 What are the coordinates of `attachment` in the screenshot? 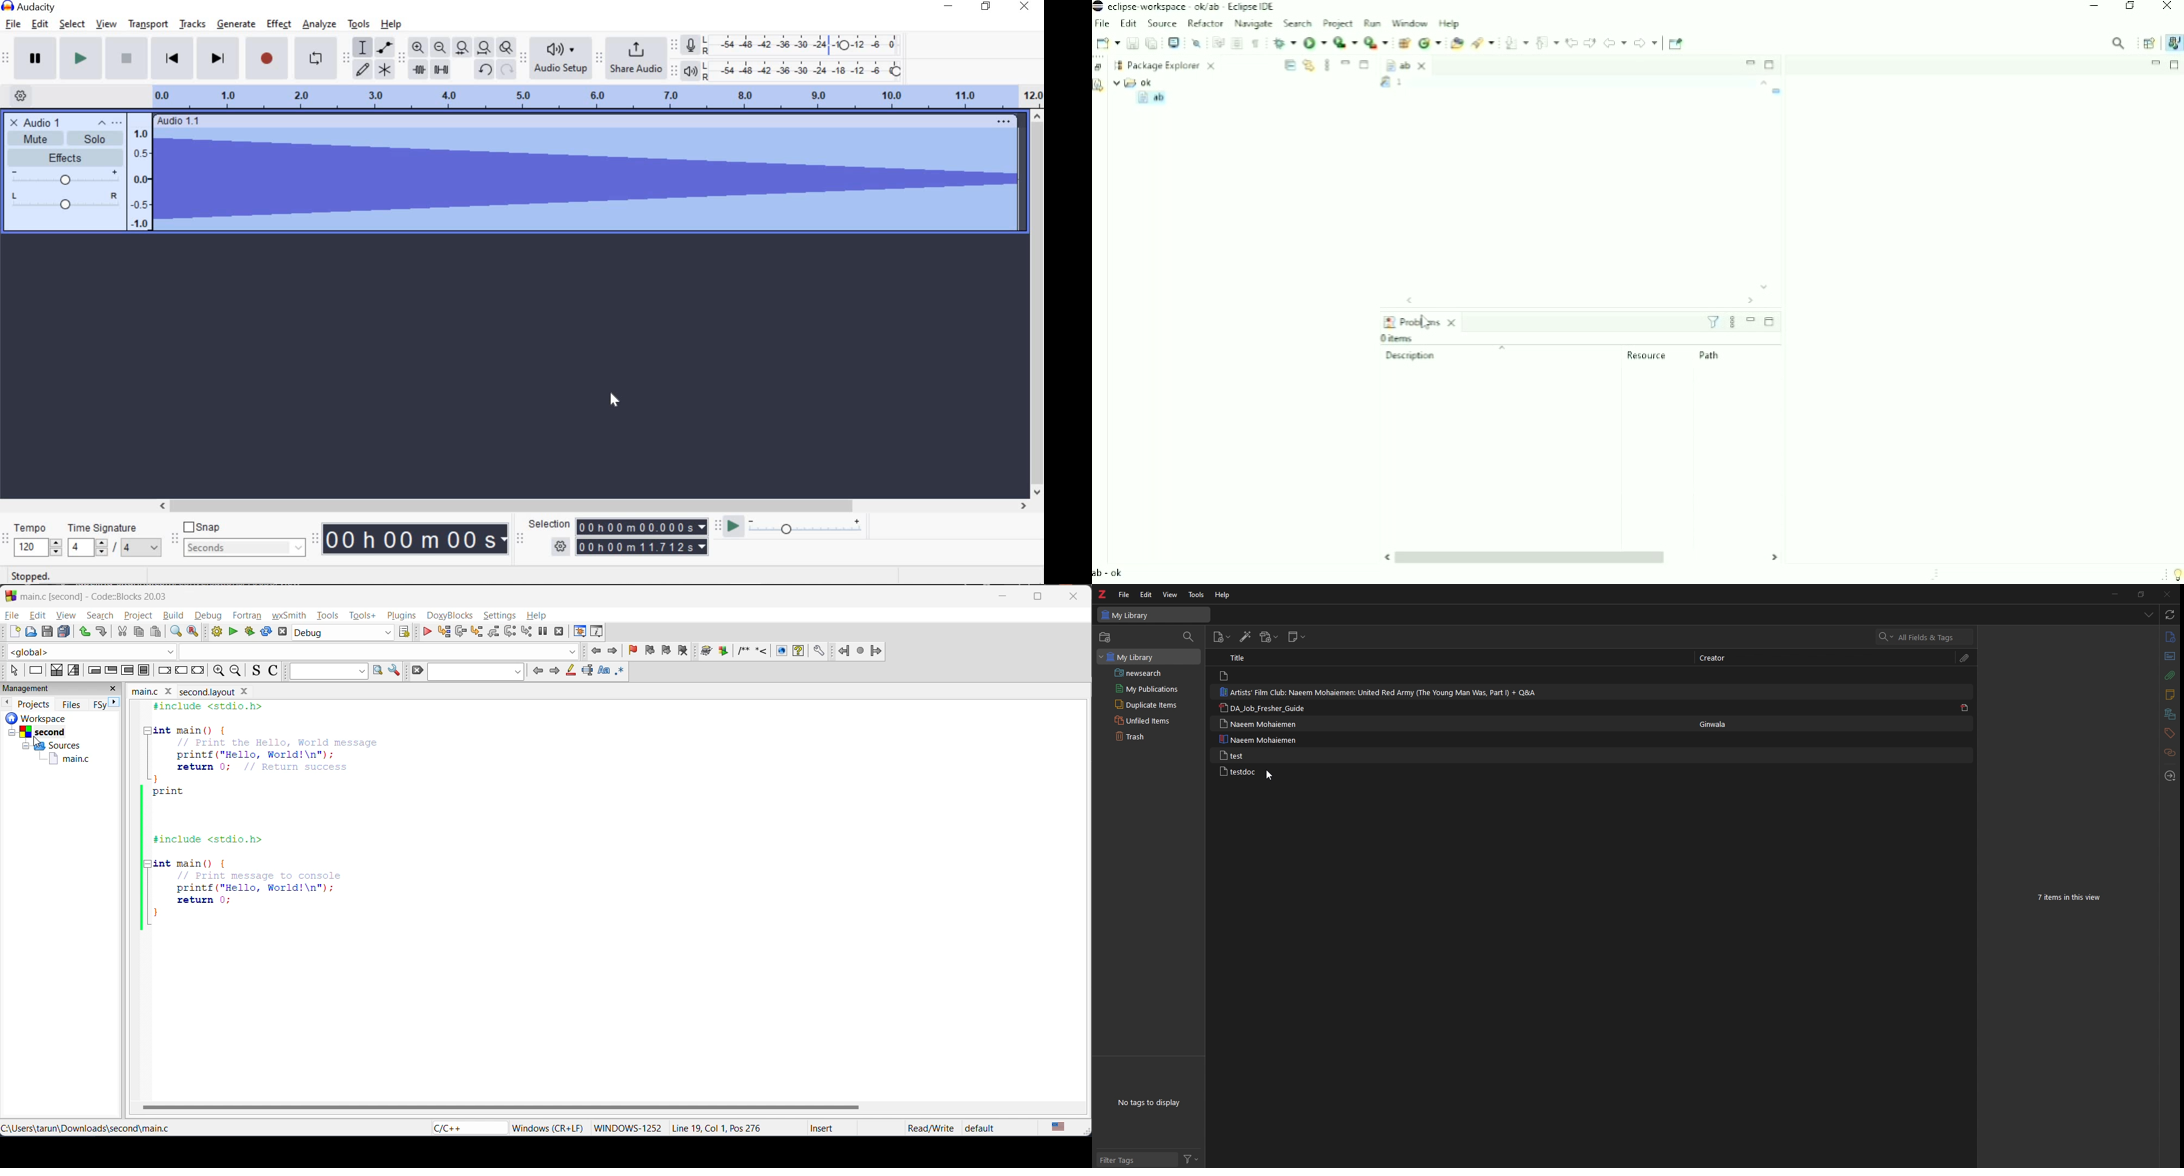 It's located at (1967, 658).